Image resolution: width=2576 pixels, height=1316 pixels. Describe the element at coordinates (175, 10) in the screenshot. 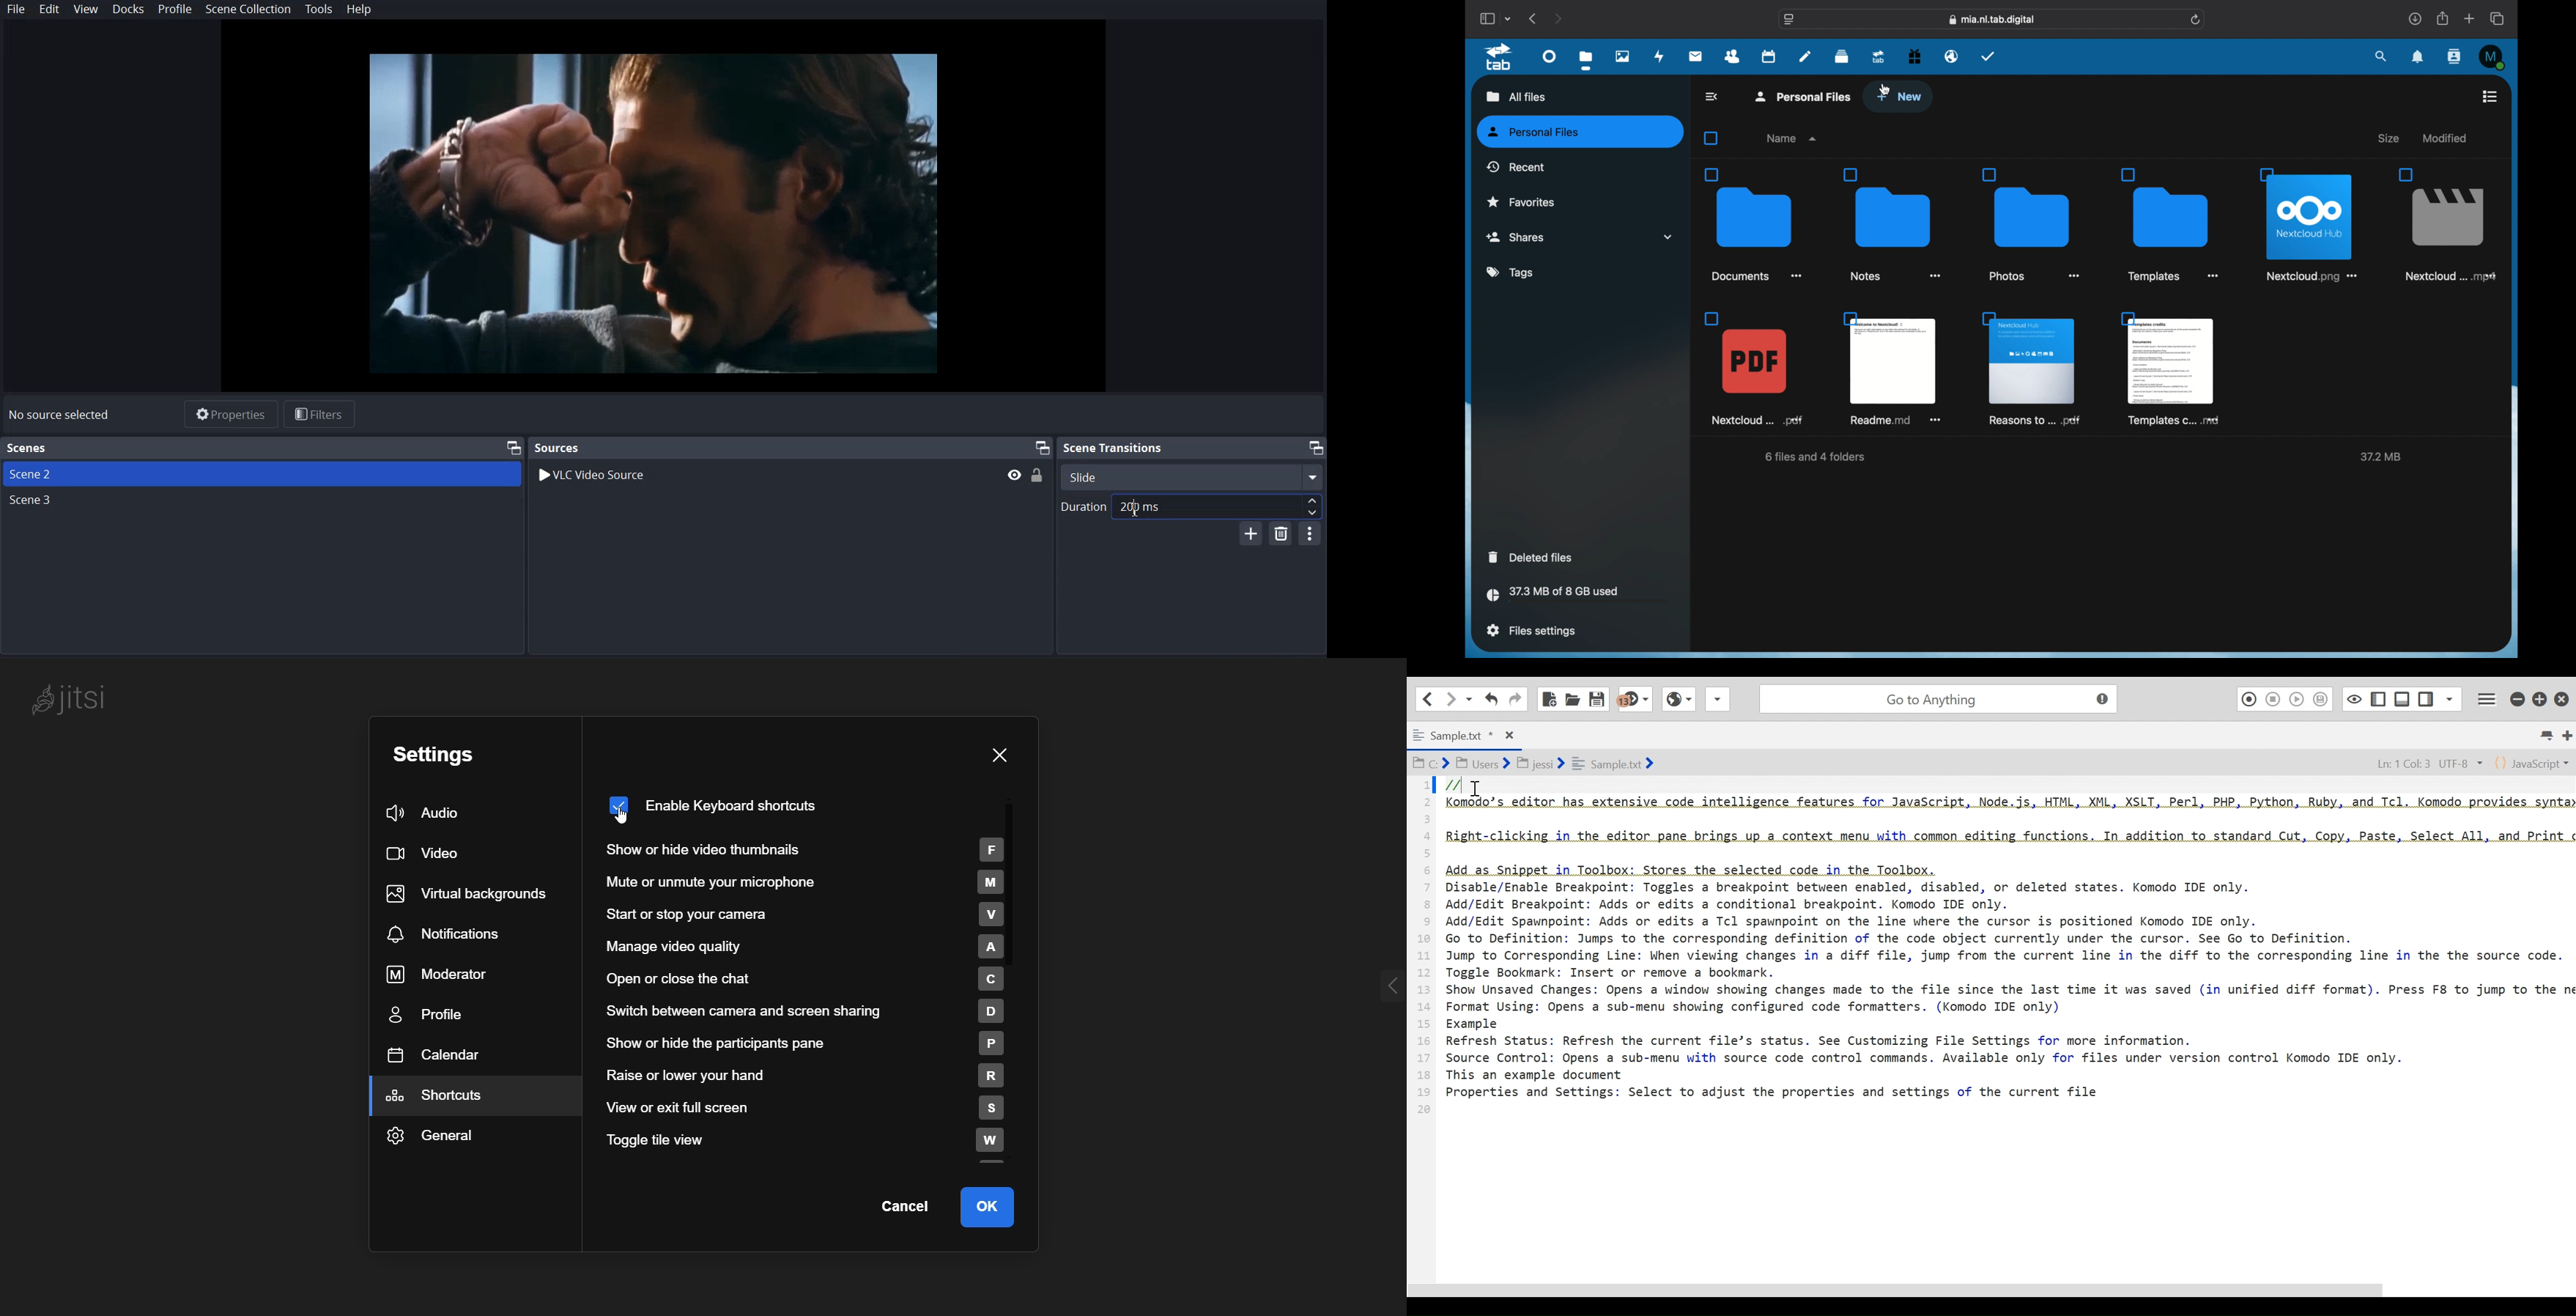

I see `Profile` at that location.